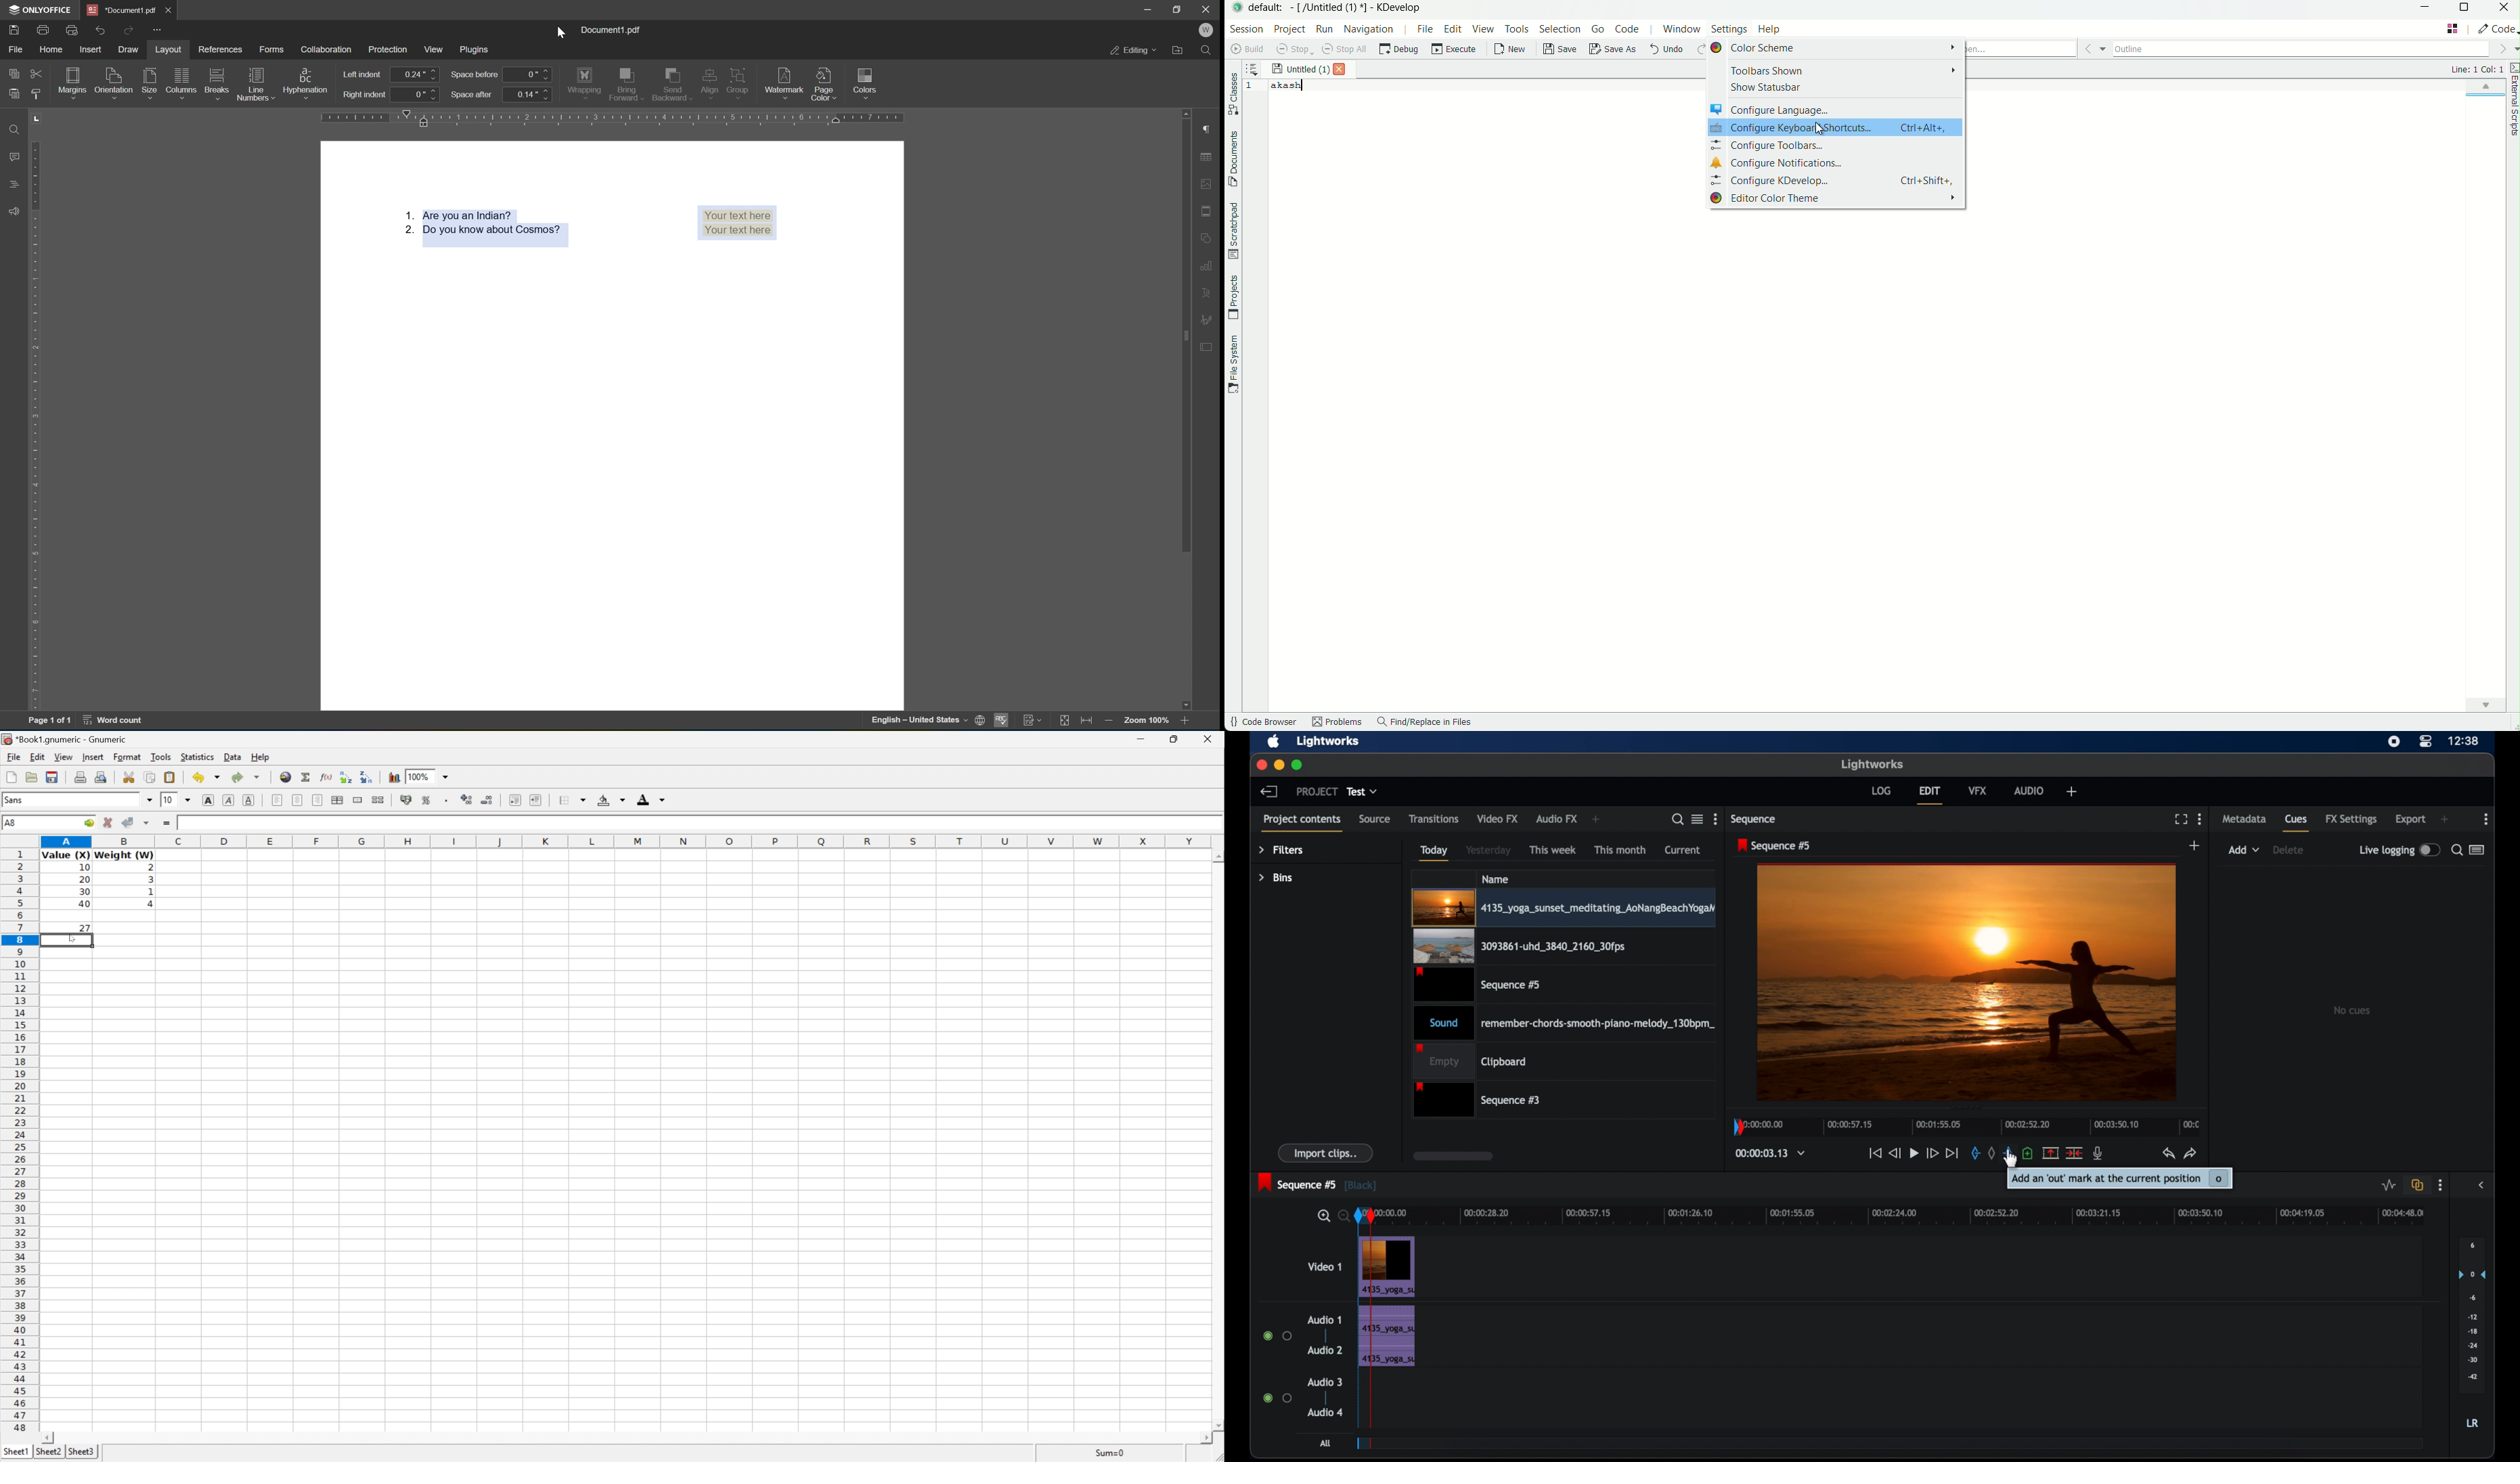 The image size is (2520, 1484). What do you see at coordinates (1913, 1153) in the screenshot?
I see `pause ` at bounding box center [1913, 1153].